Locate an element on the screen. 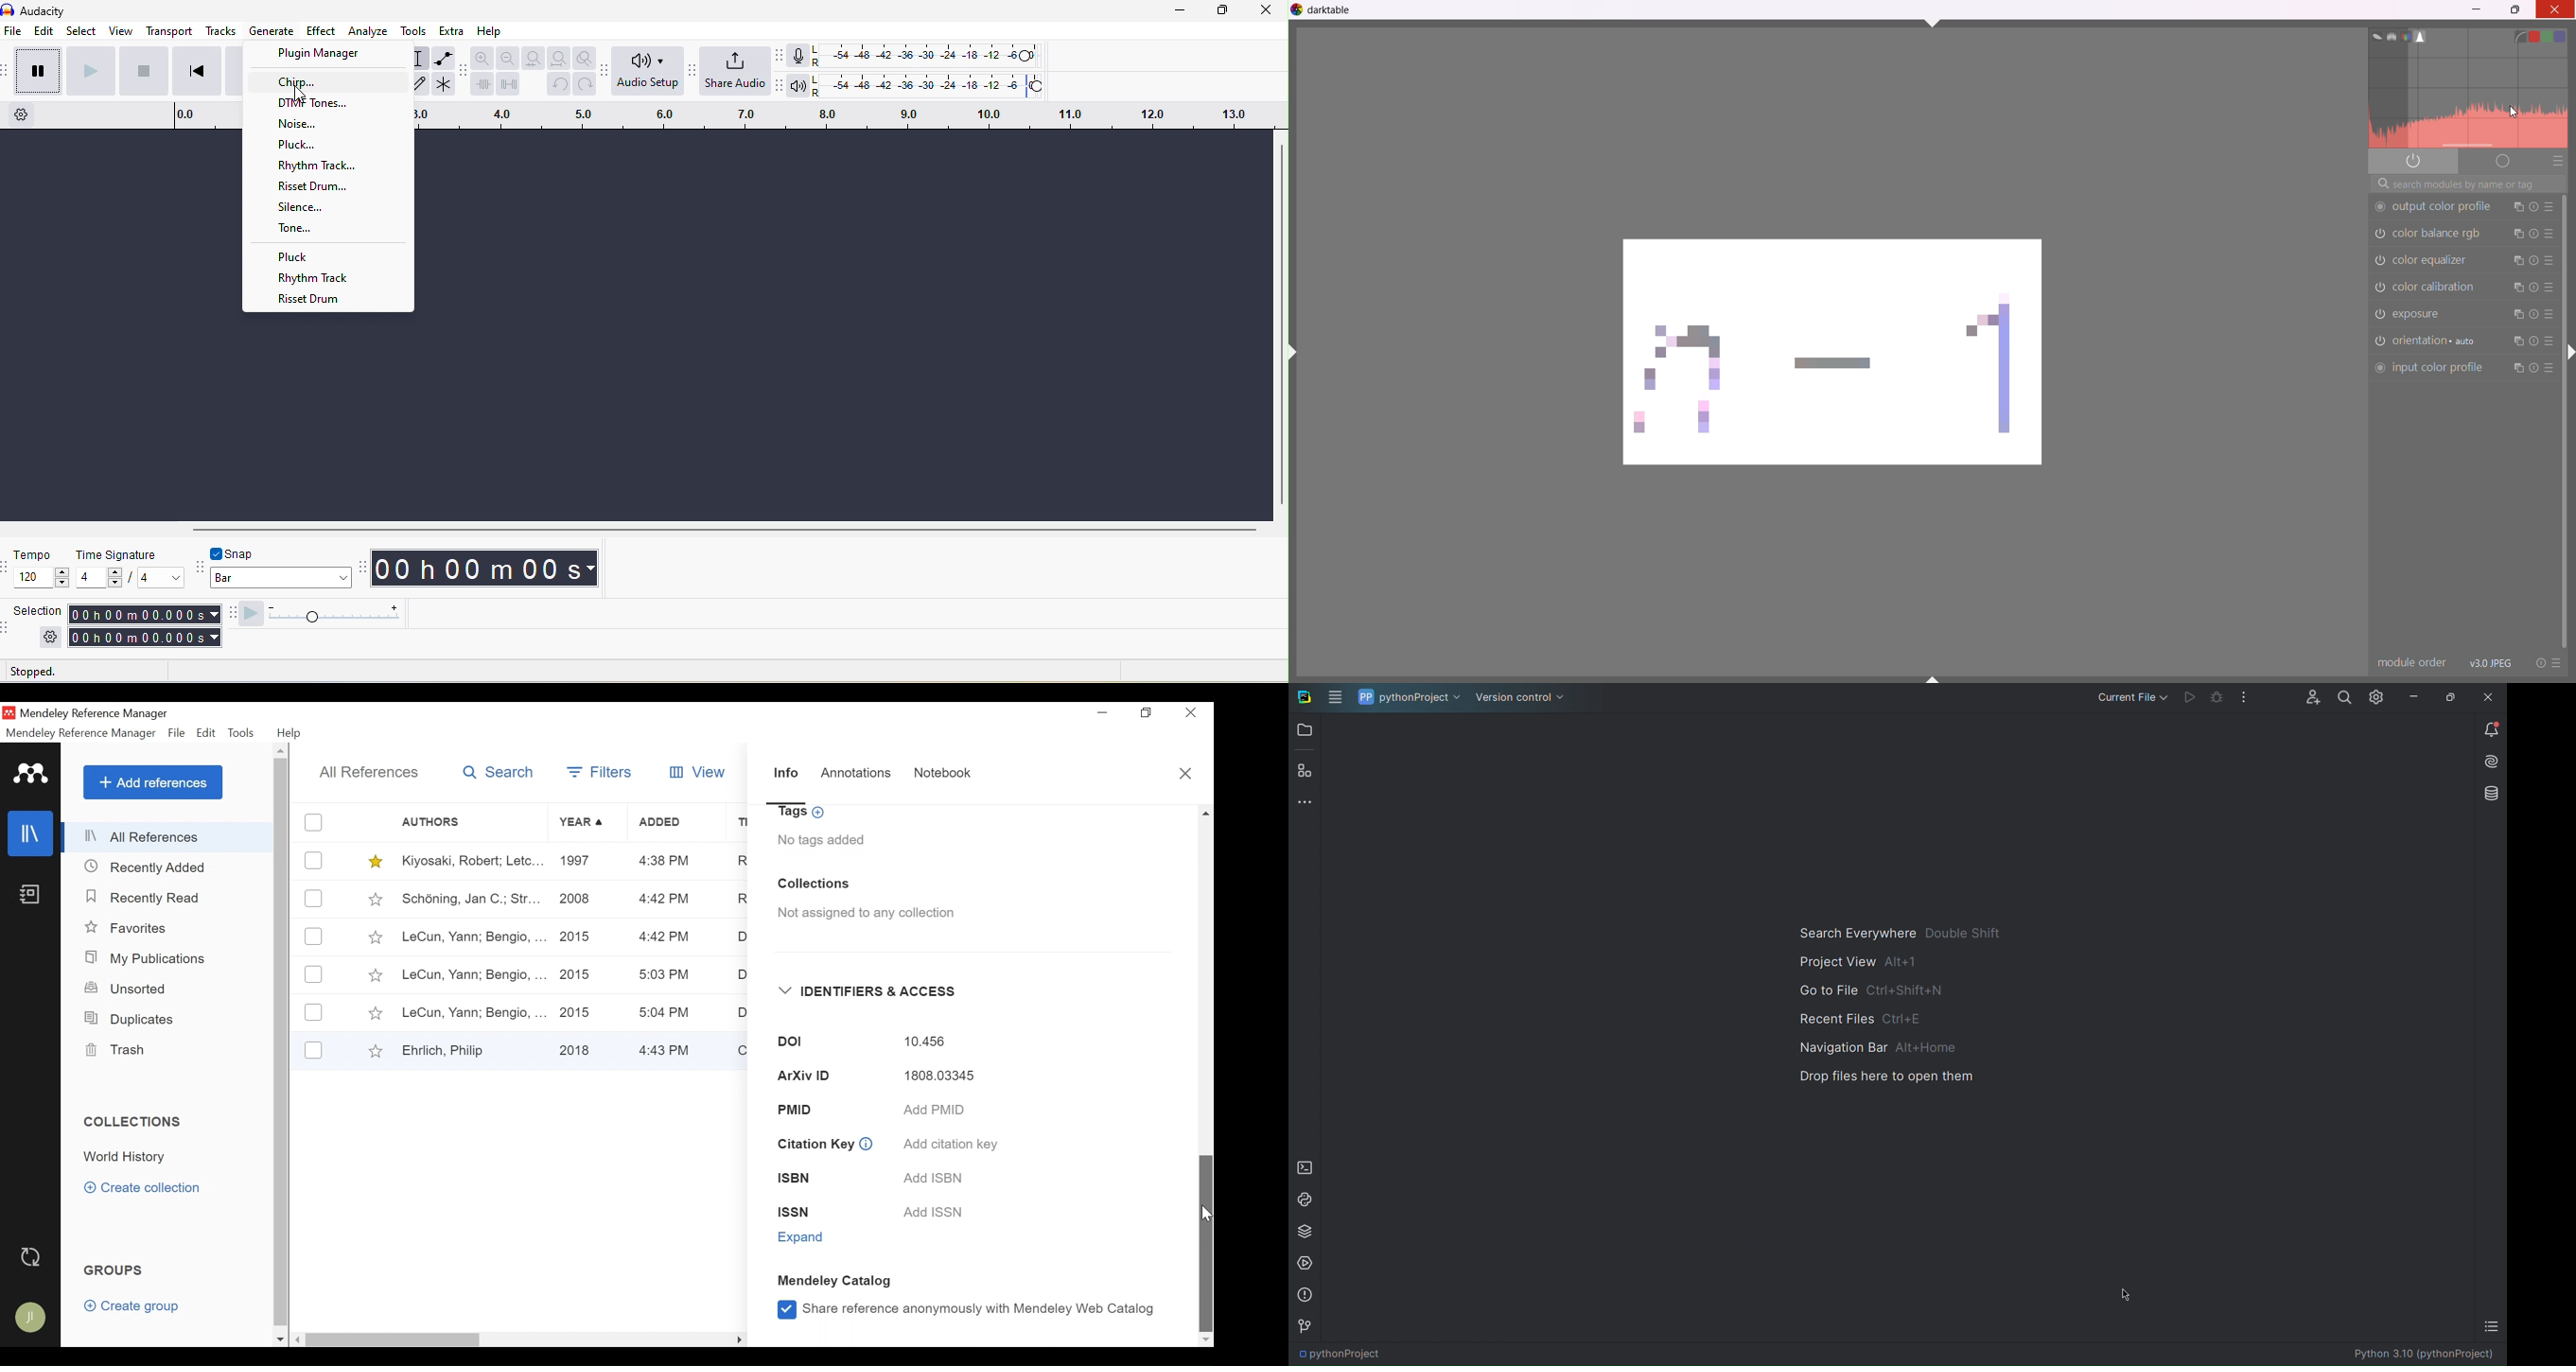 The height and width of the screenshot is (1372, 2576). 120 is located at coordinates (43, 578).